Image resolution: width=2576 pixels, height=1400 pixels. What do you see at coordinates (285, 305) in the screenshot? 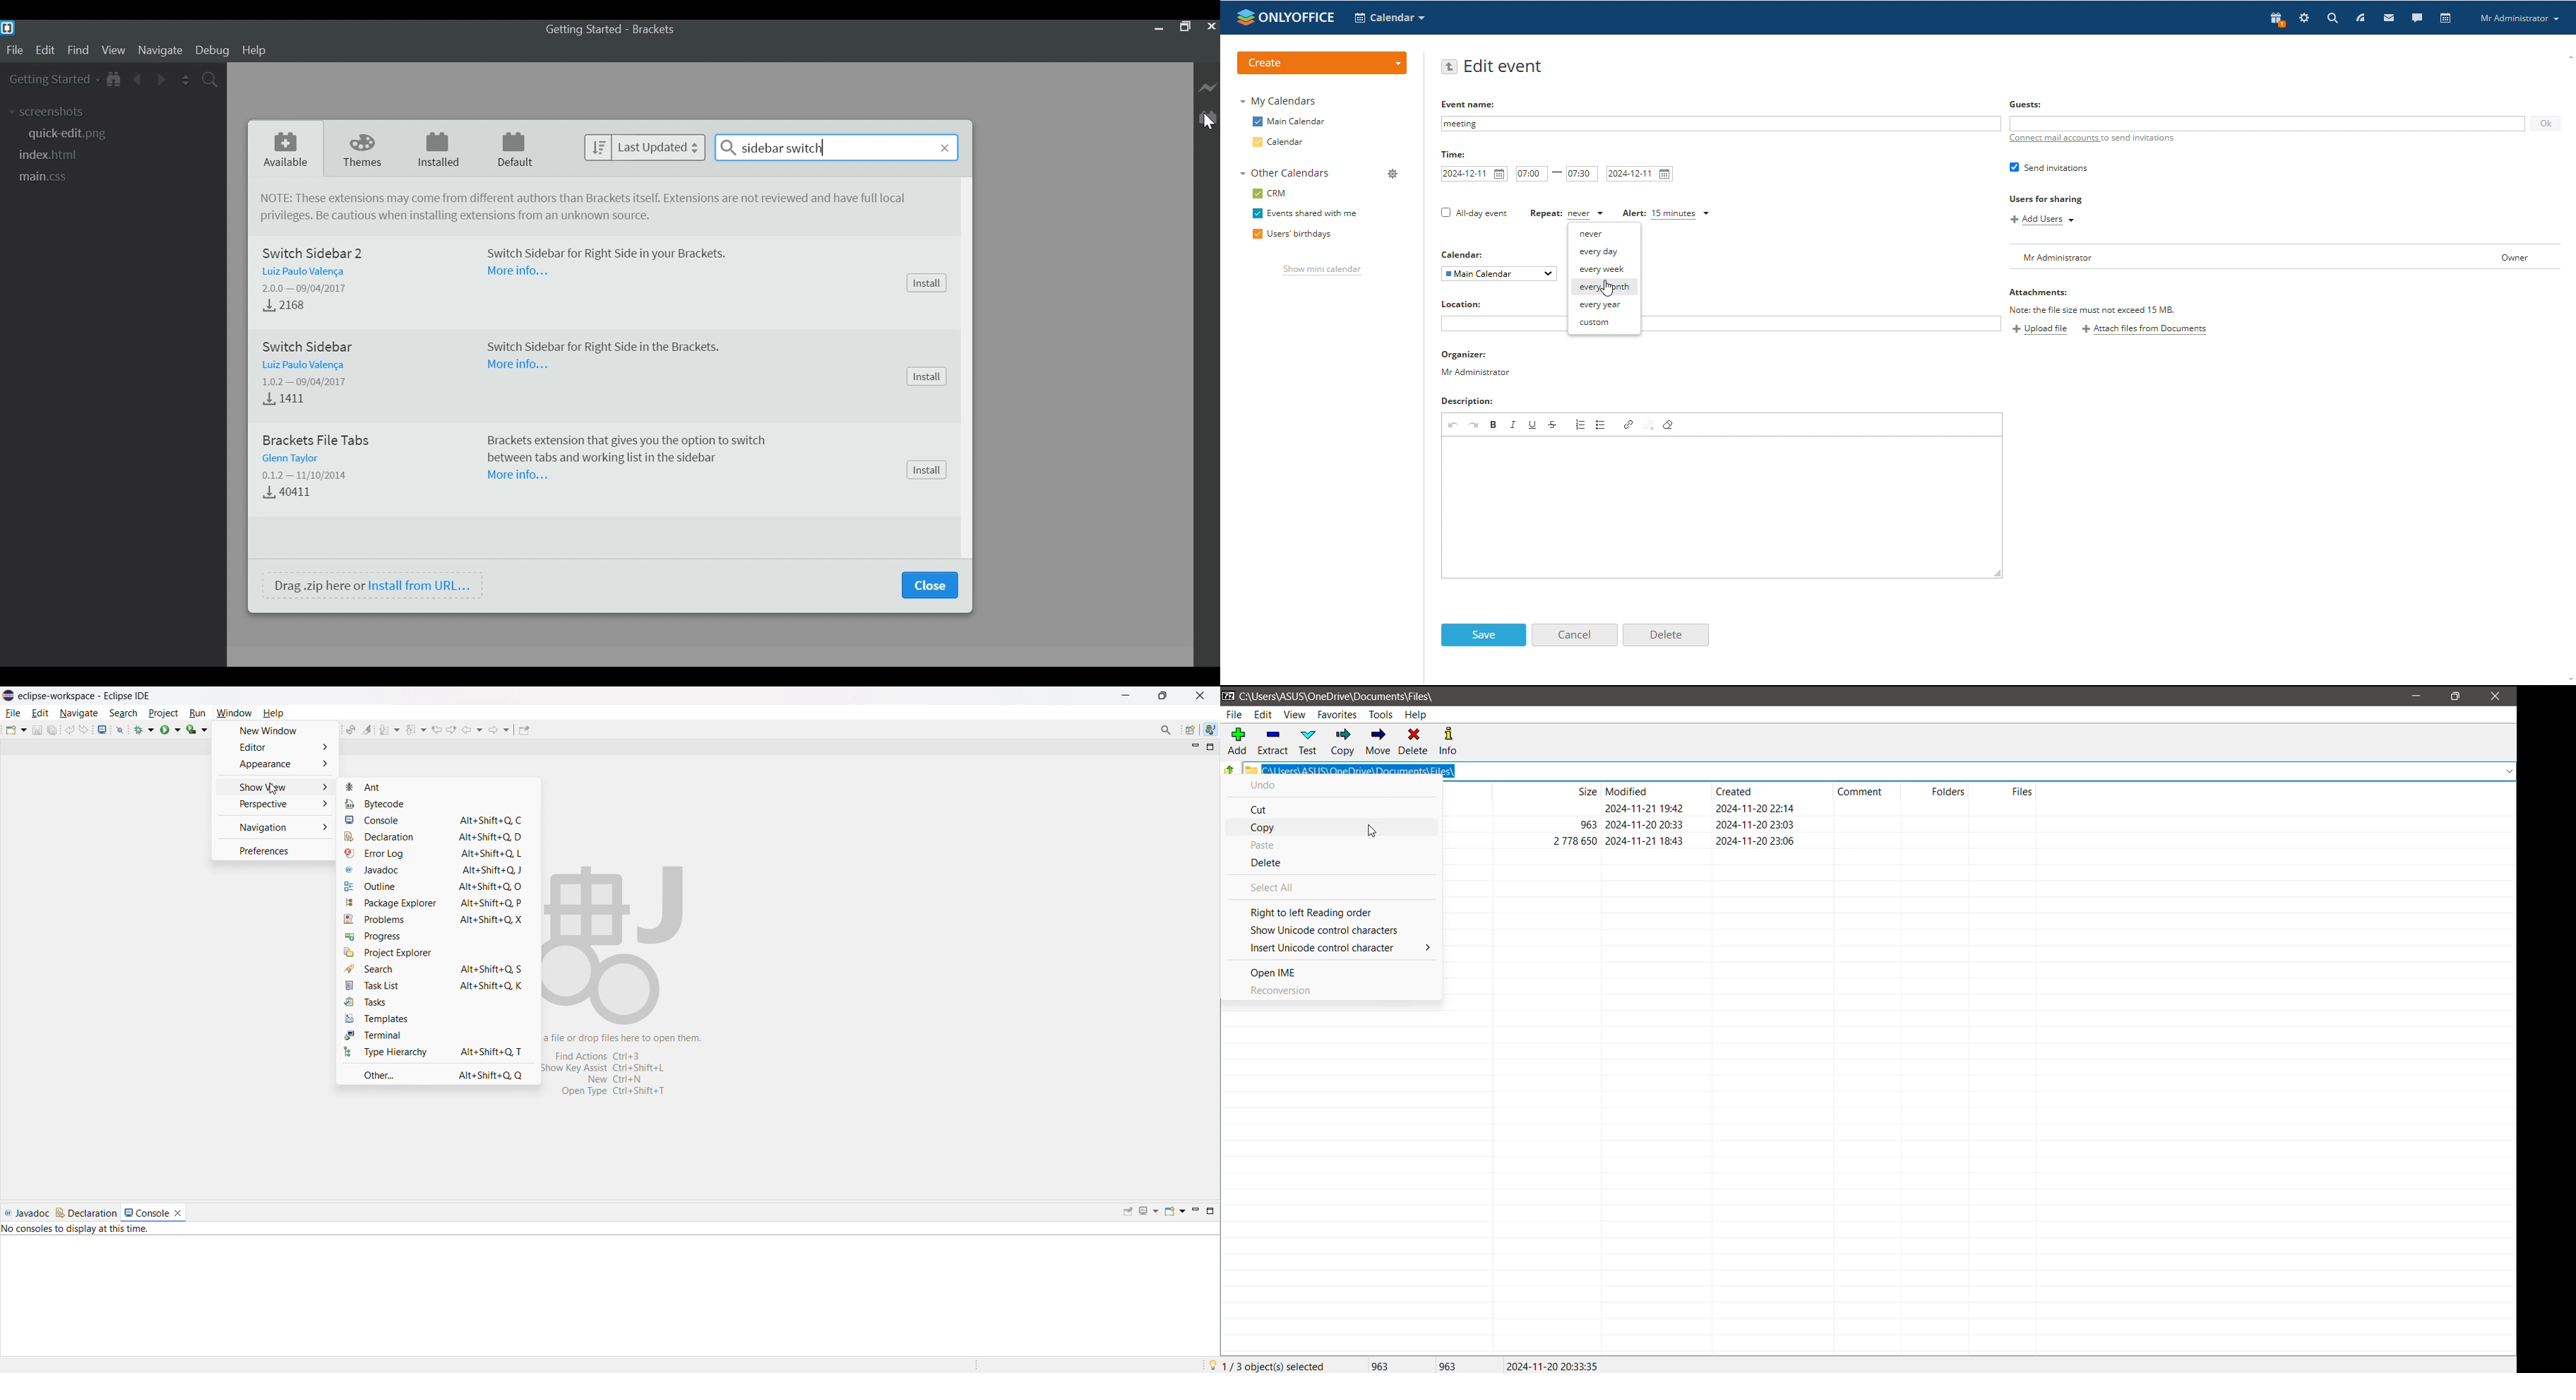
I see `Download` at bounding box center [285, 305].